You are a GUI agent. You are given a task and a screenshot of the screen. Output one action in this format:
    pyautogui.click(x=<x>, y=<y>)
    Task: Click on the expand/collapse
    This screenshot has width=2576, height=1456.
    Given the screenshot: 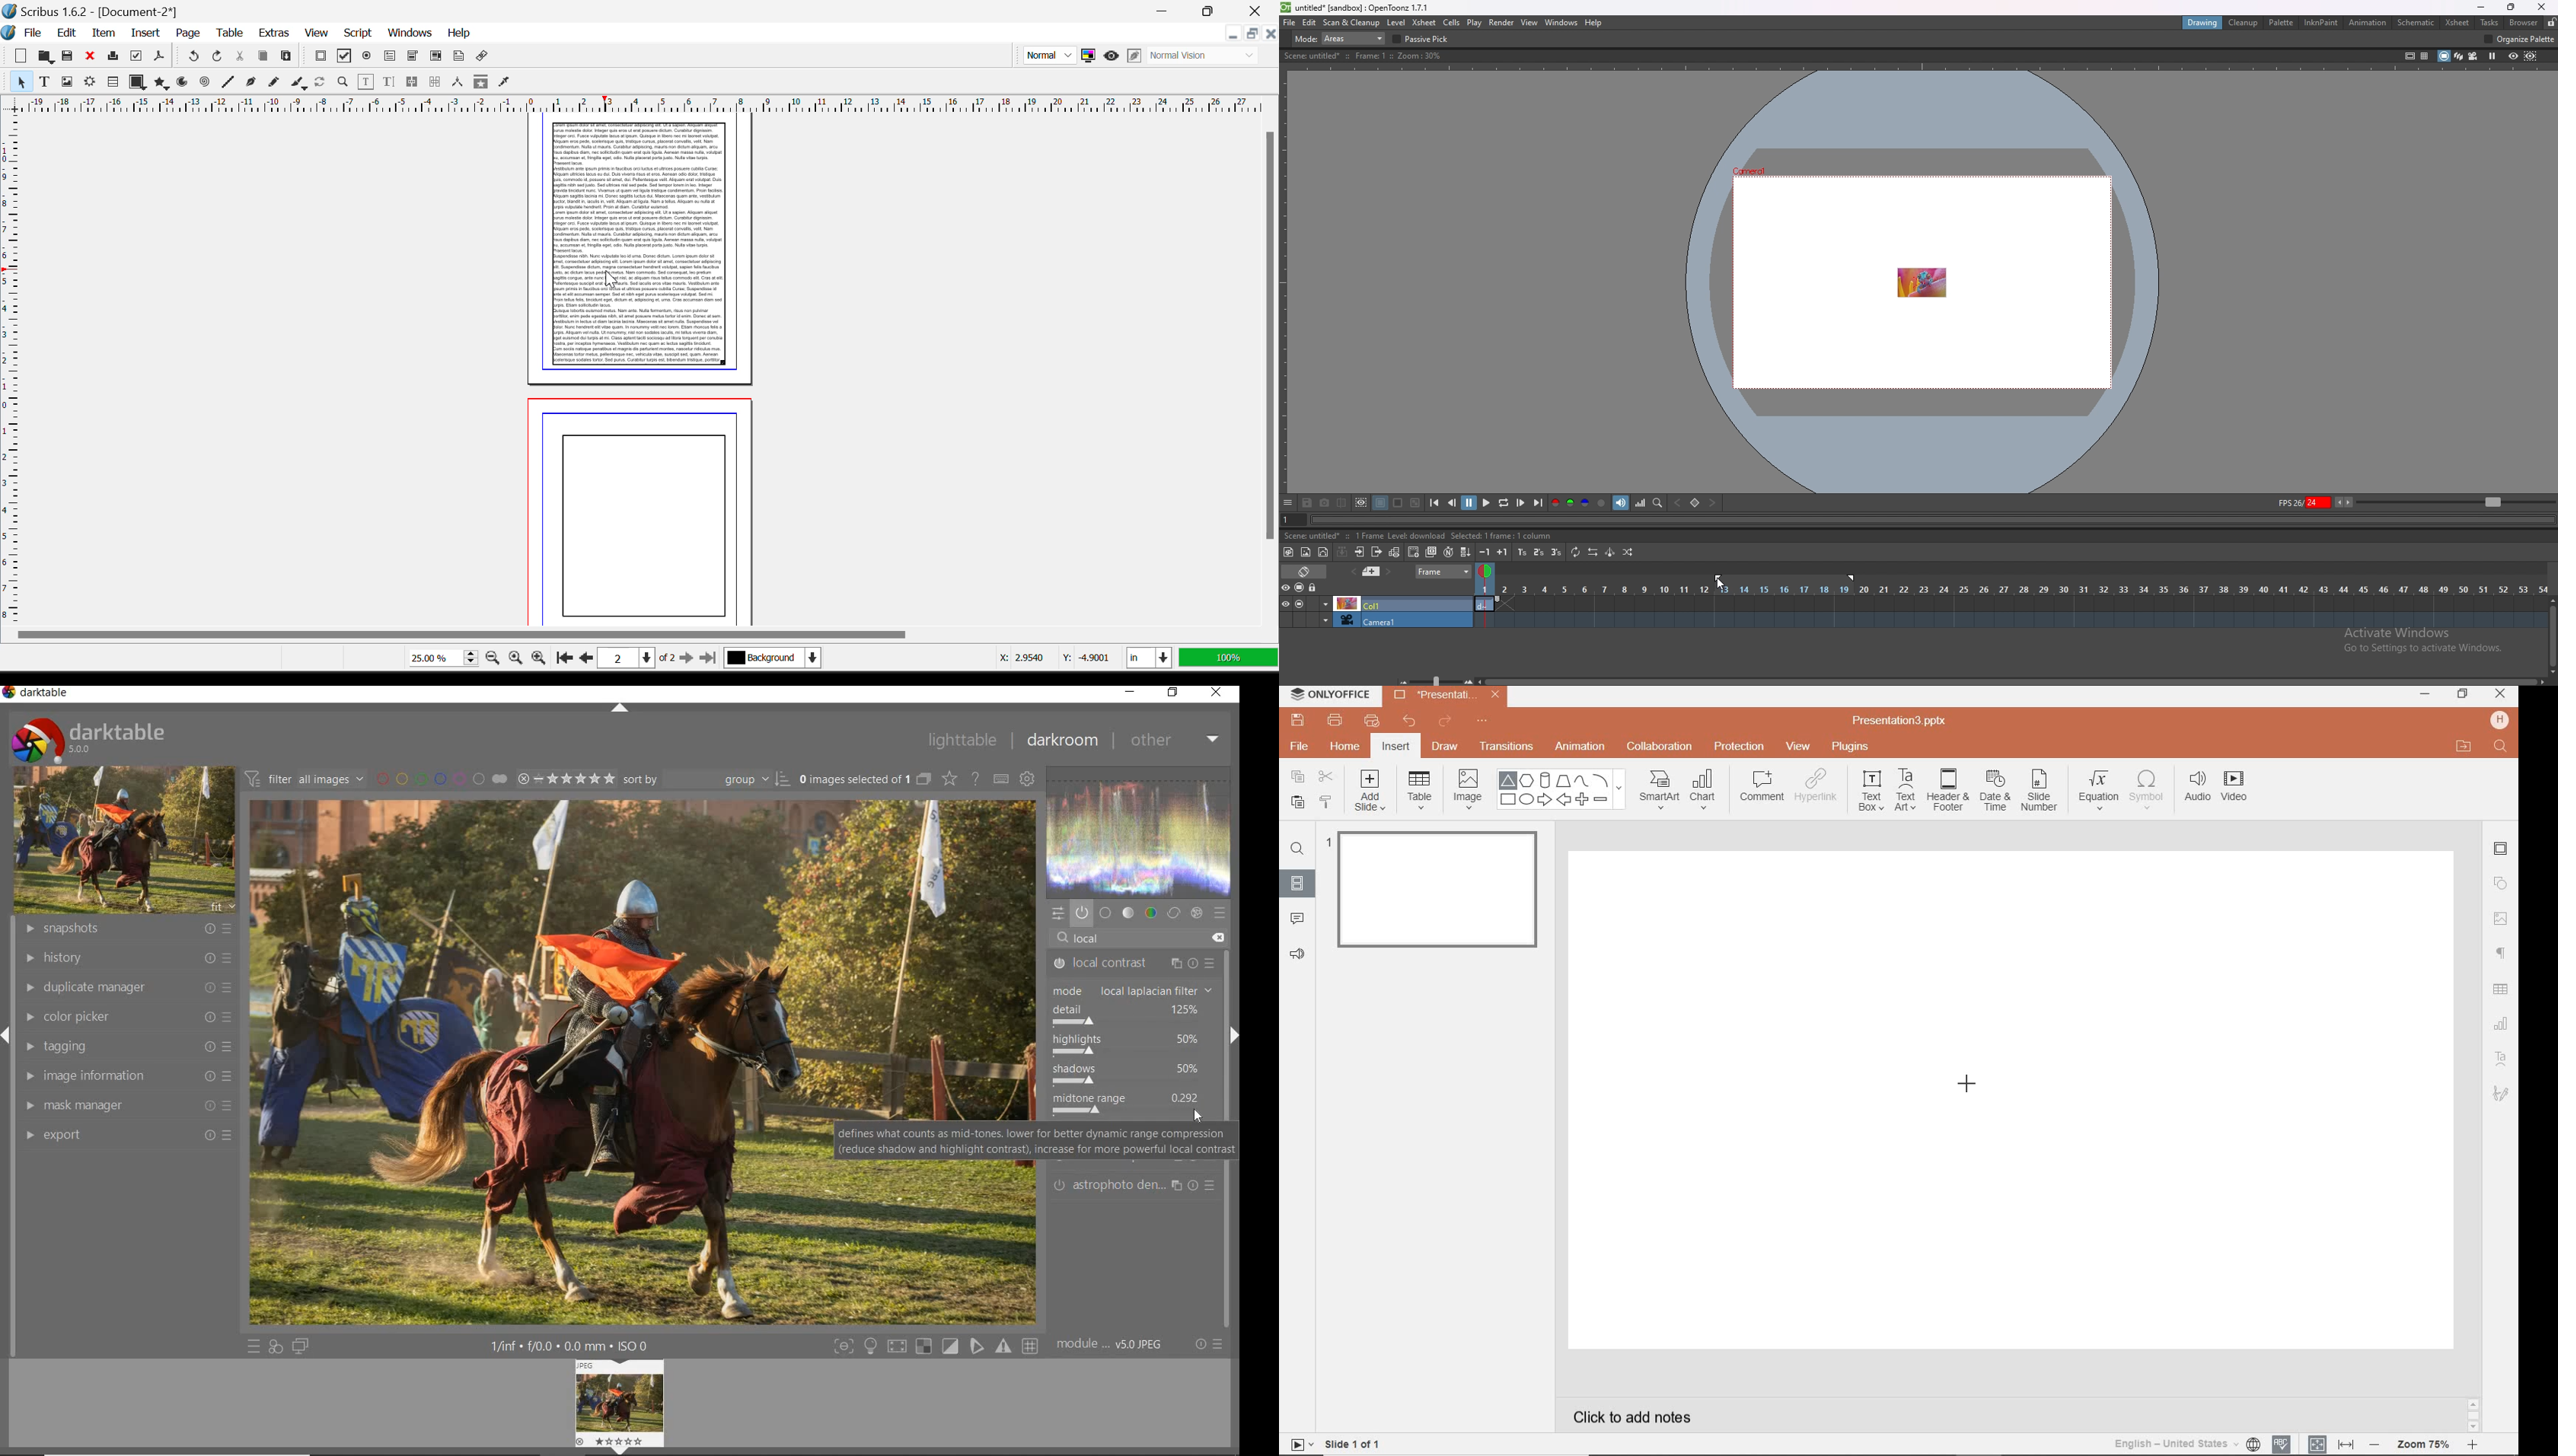 What is the action you would take?
    pyautogui.click(x=619, y=707)
    